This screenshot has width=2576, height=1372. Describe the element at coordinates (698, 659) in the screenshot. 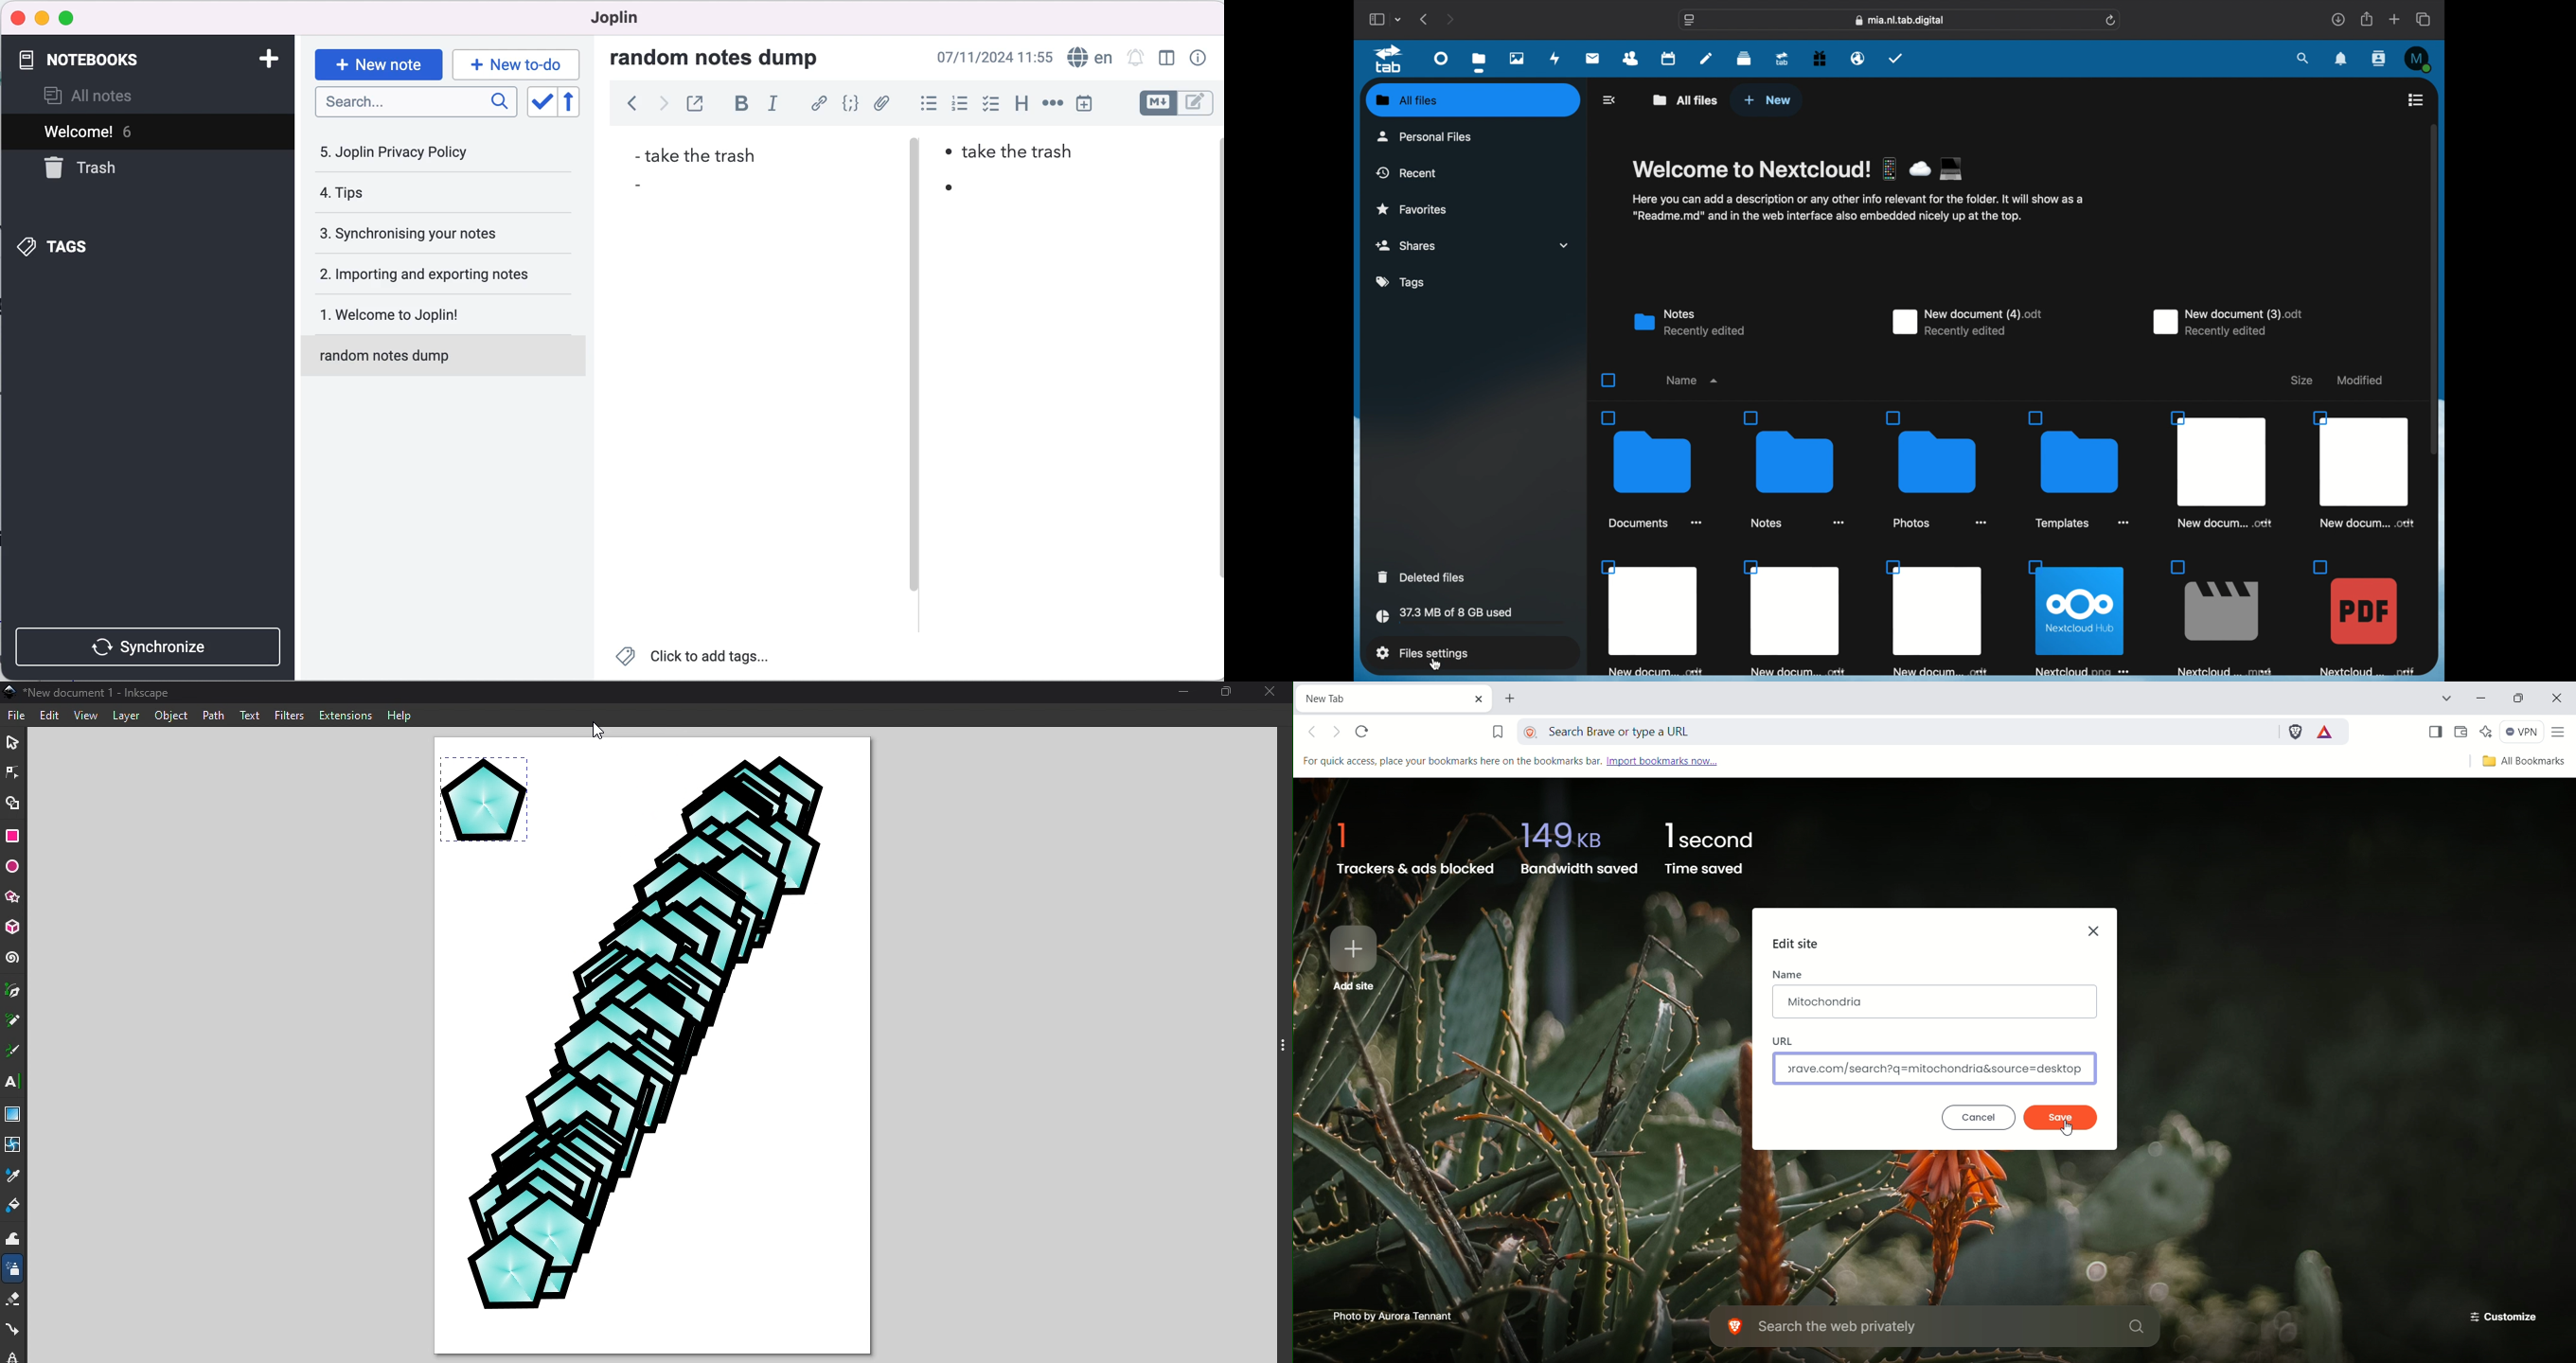

I see `click to add tags` at that location.